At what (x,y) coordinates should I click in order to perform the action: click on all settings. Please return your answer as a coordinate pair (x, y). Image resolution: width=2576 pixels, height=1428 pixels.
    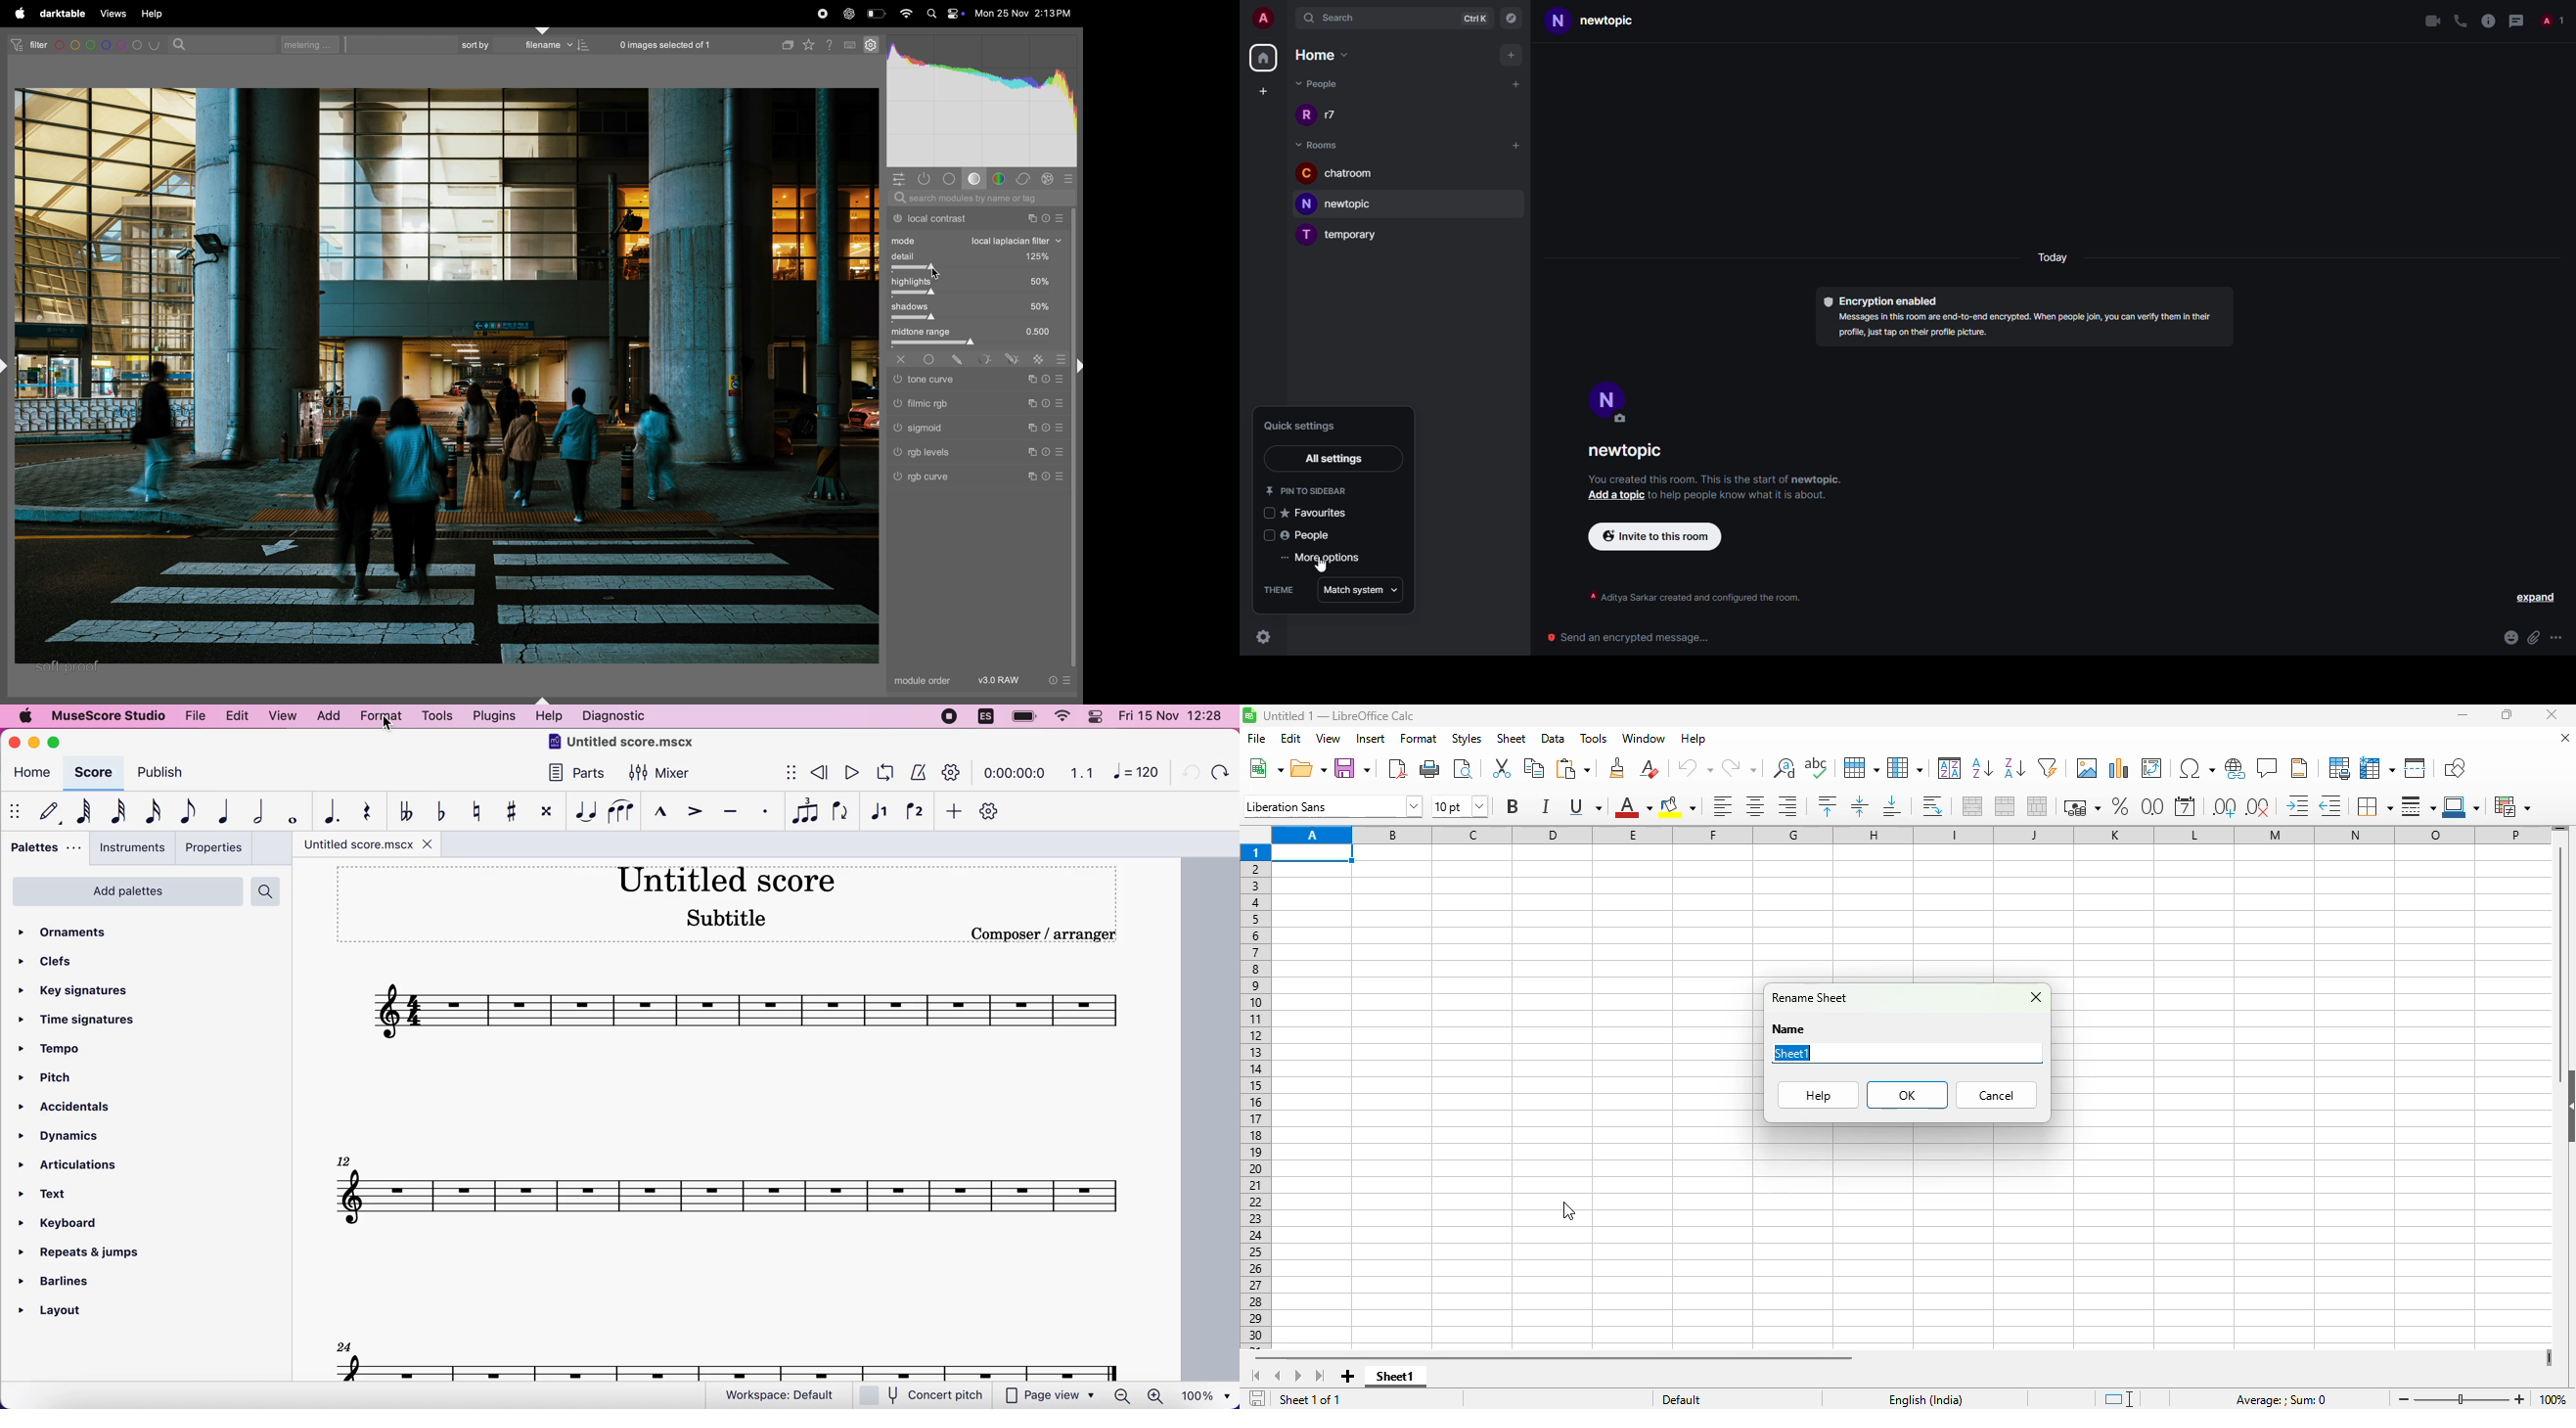
    Looking at the image, I should click on (1336, 459).